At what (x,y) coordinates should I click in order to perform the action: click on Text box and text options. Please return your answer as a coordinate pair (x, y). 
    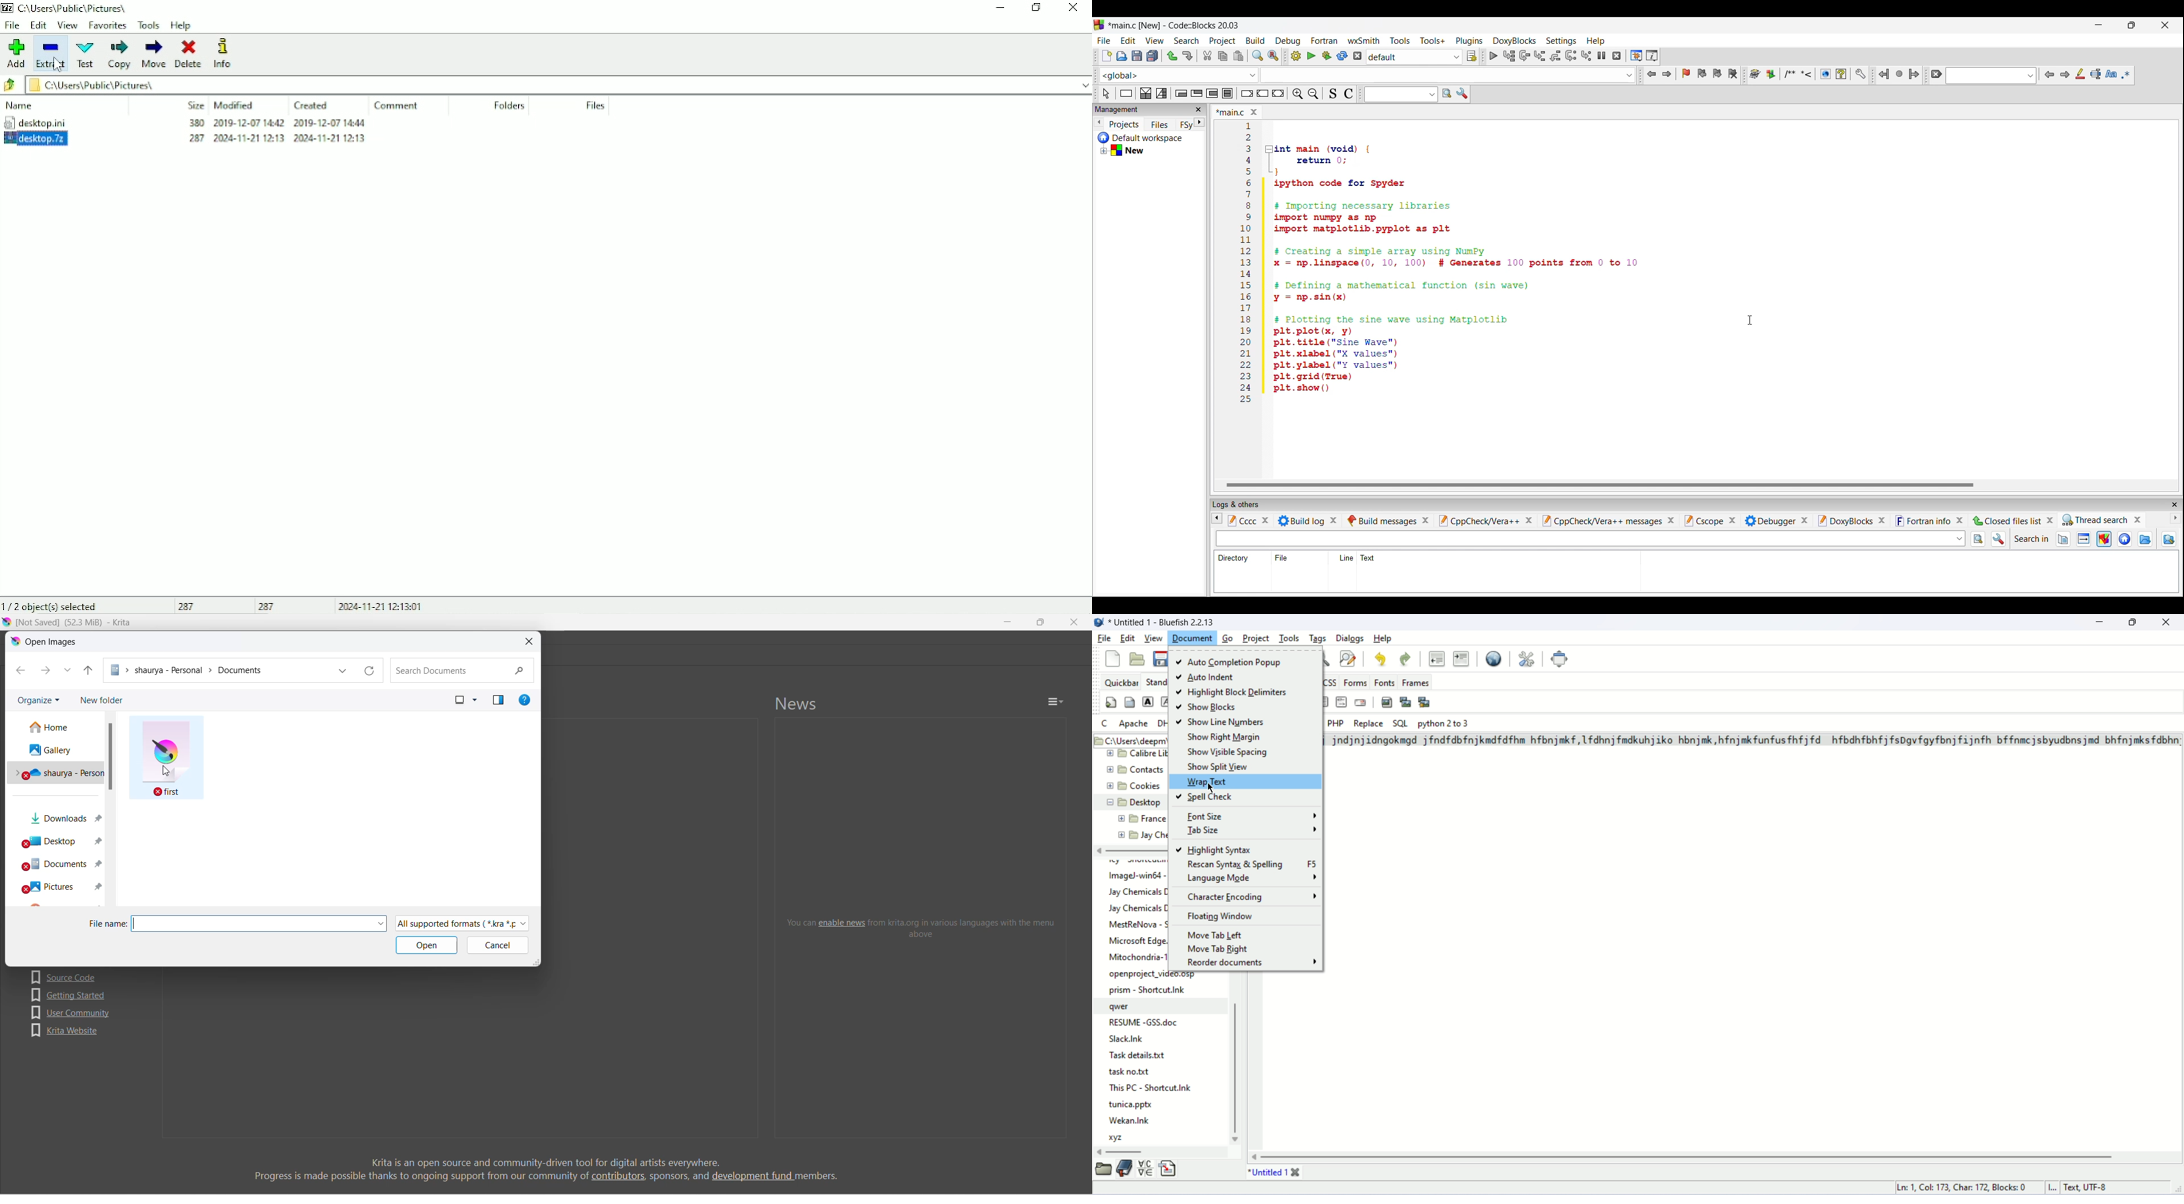
    Looking at the image, I should click on (1125, 93).